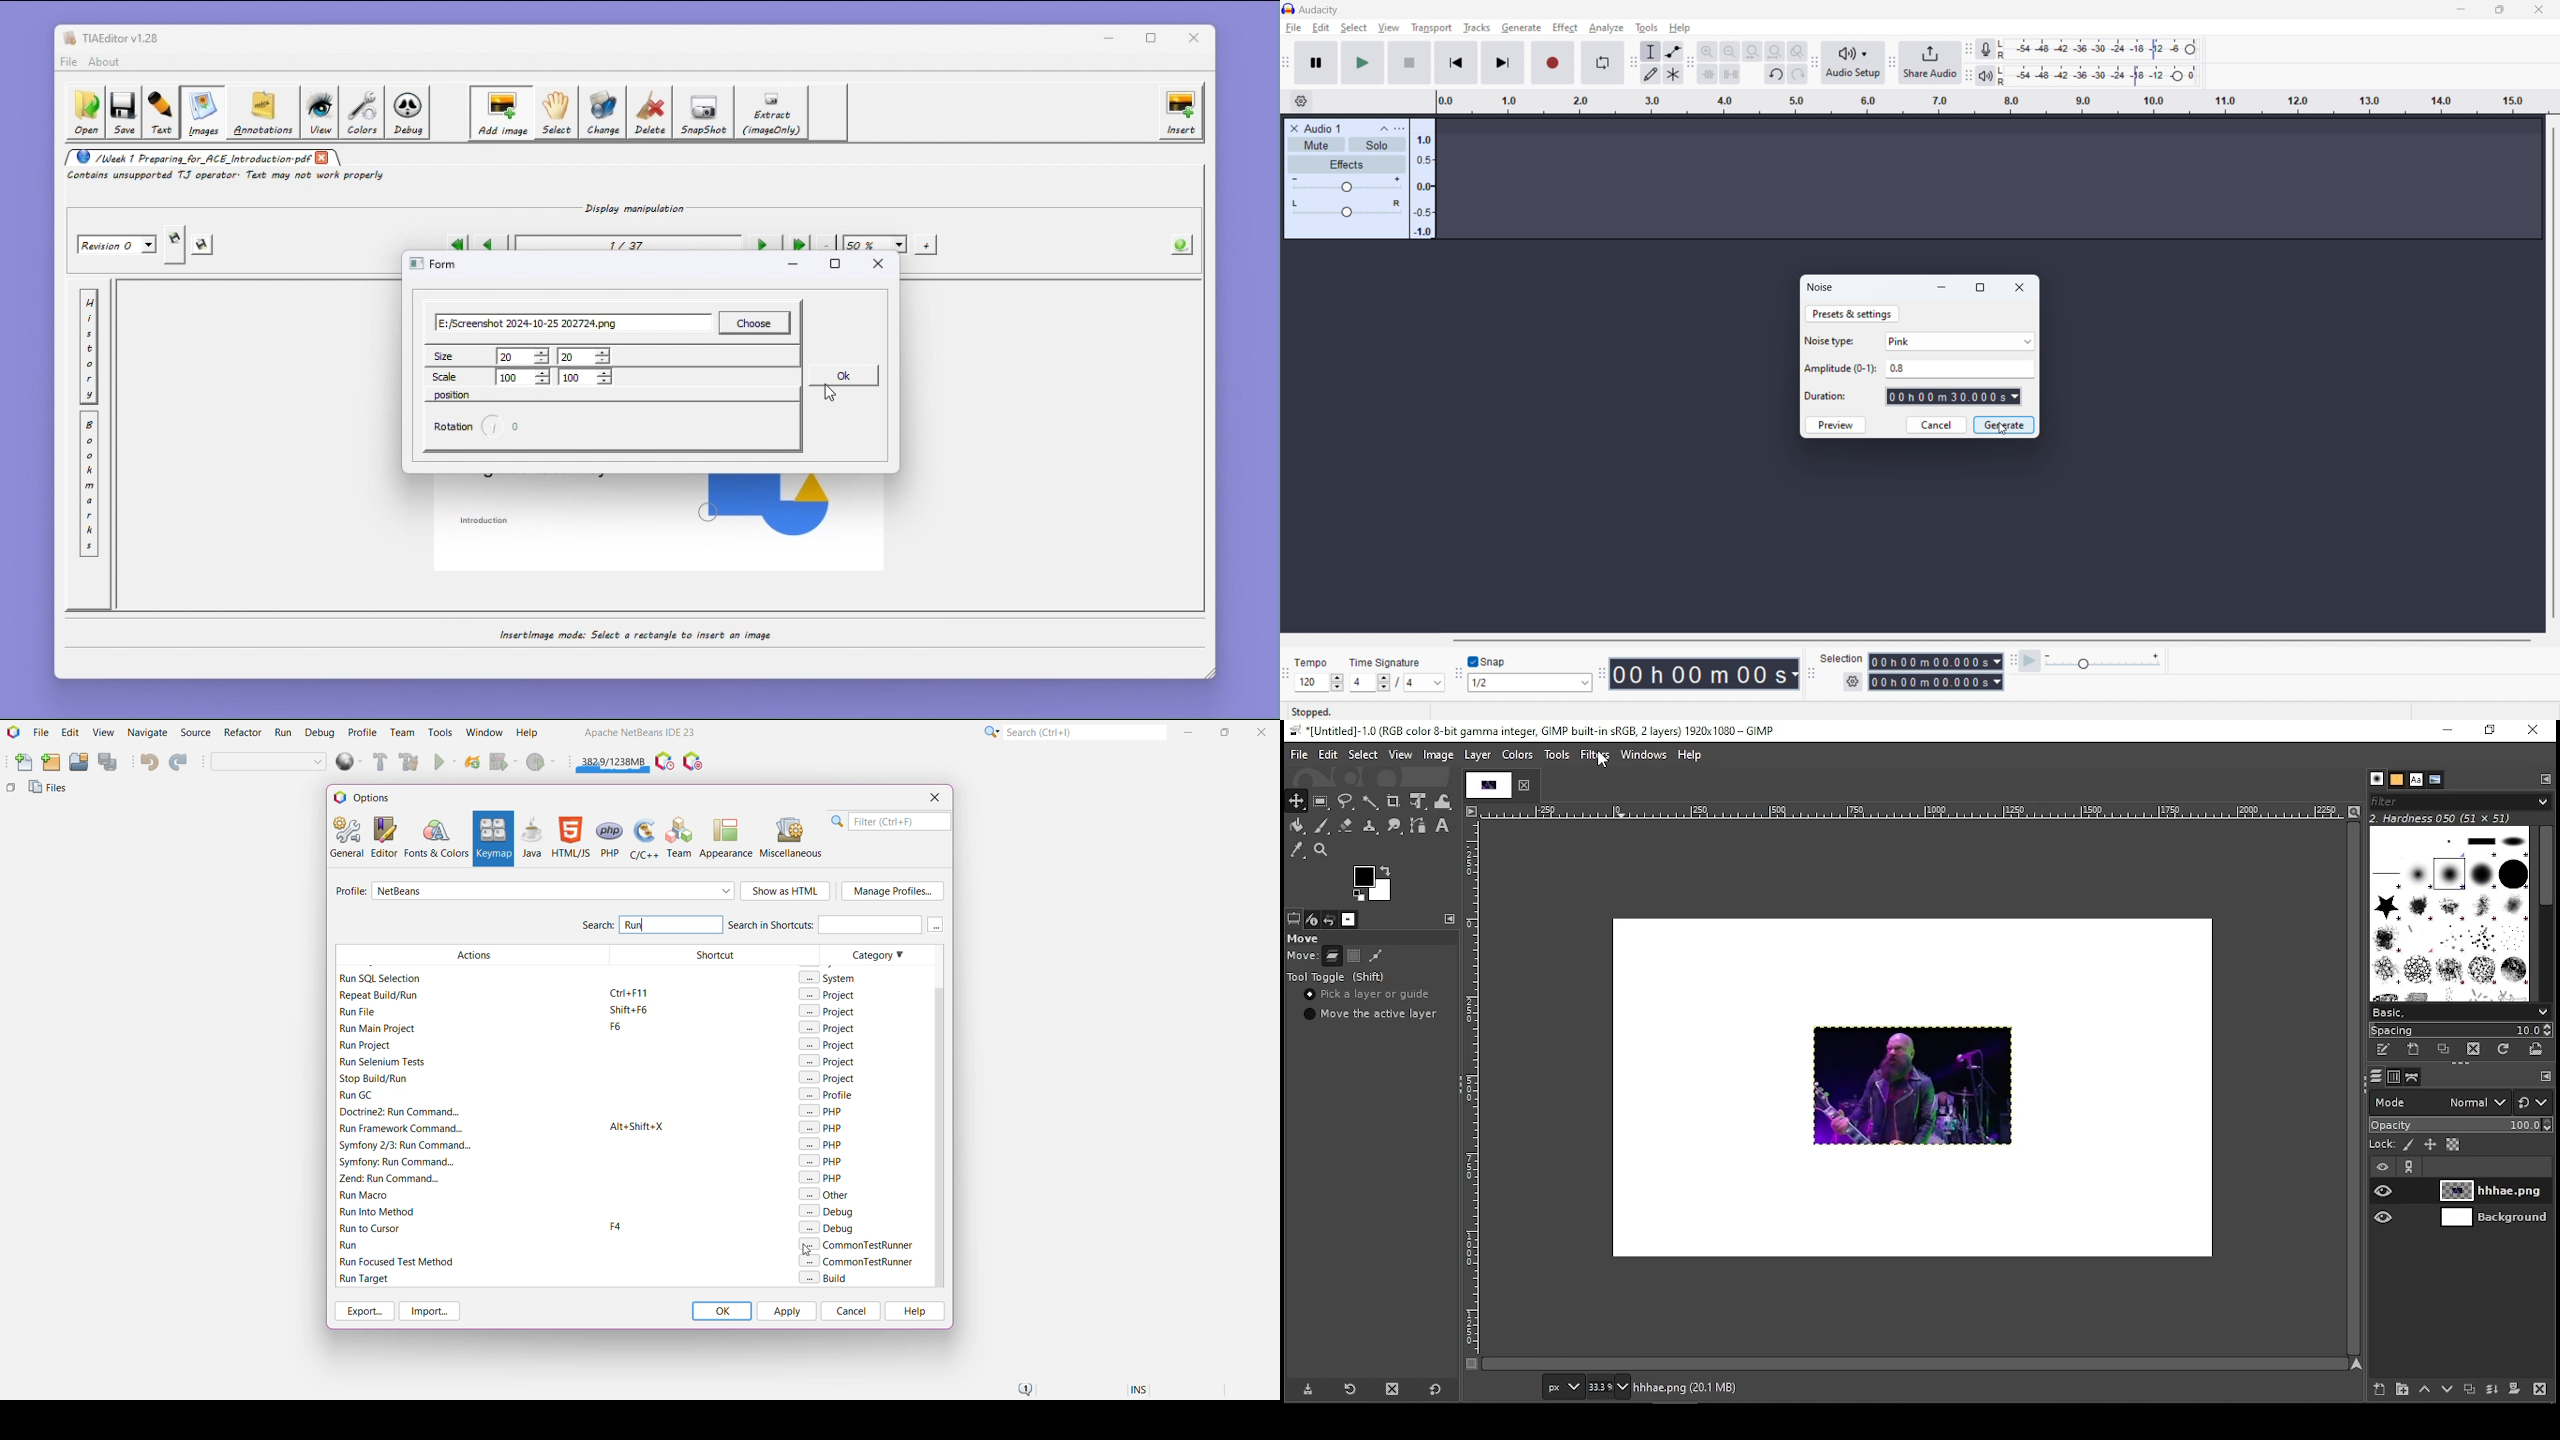 This screenshot has height=1456, width=2576. What do you see at coordinates (1853, 63) in the screenshot?
I see `audio setup` at bounding box center [1853, 63].